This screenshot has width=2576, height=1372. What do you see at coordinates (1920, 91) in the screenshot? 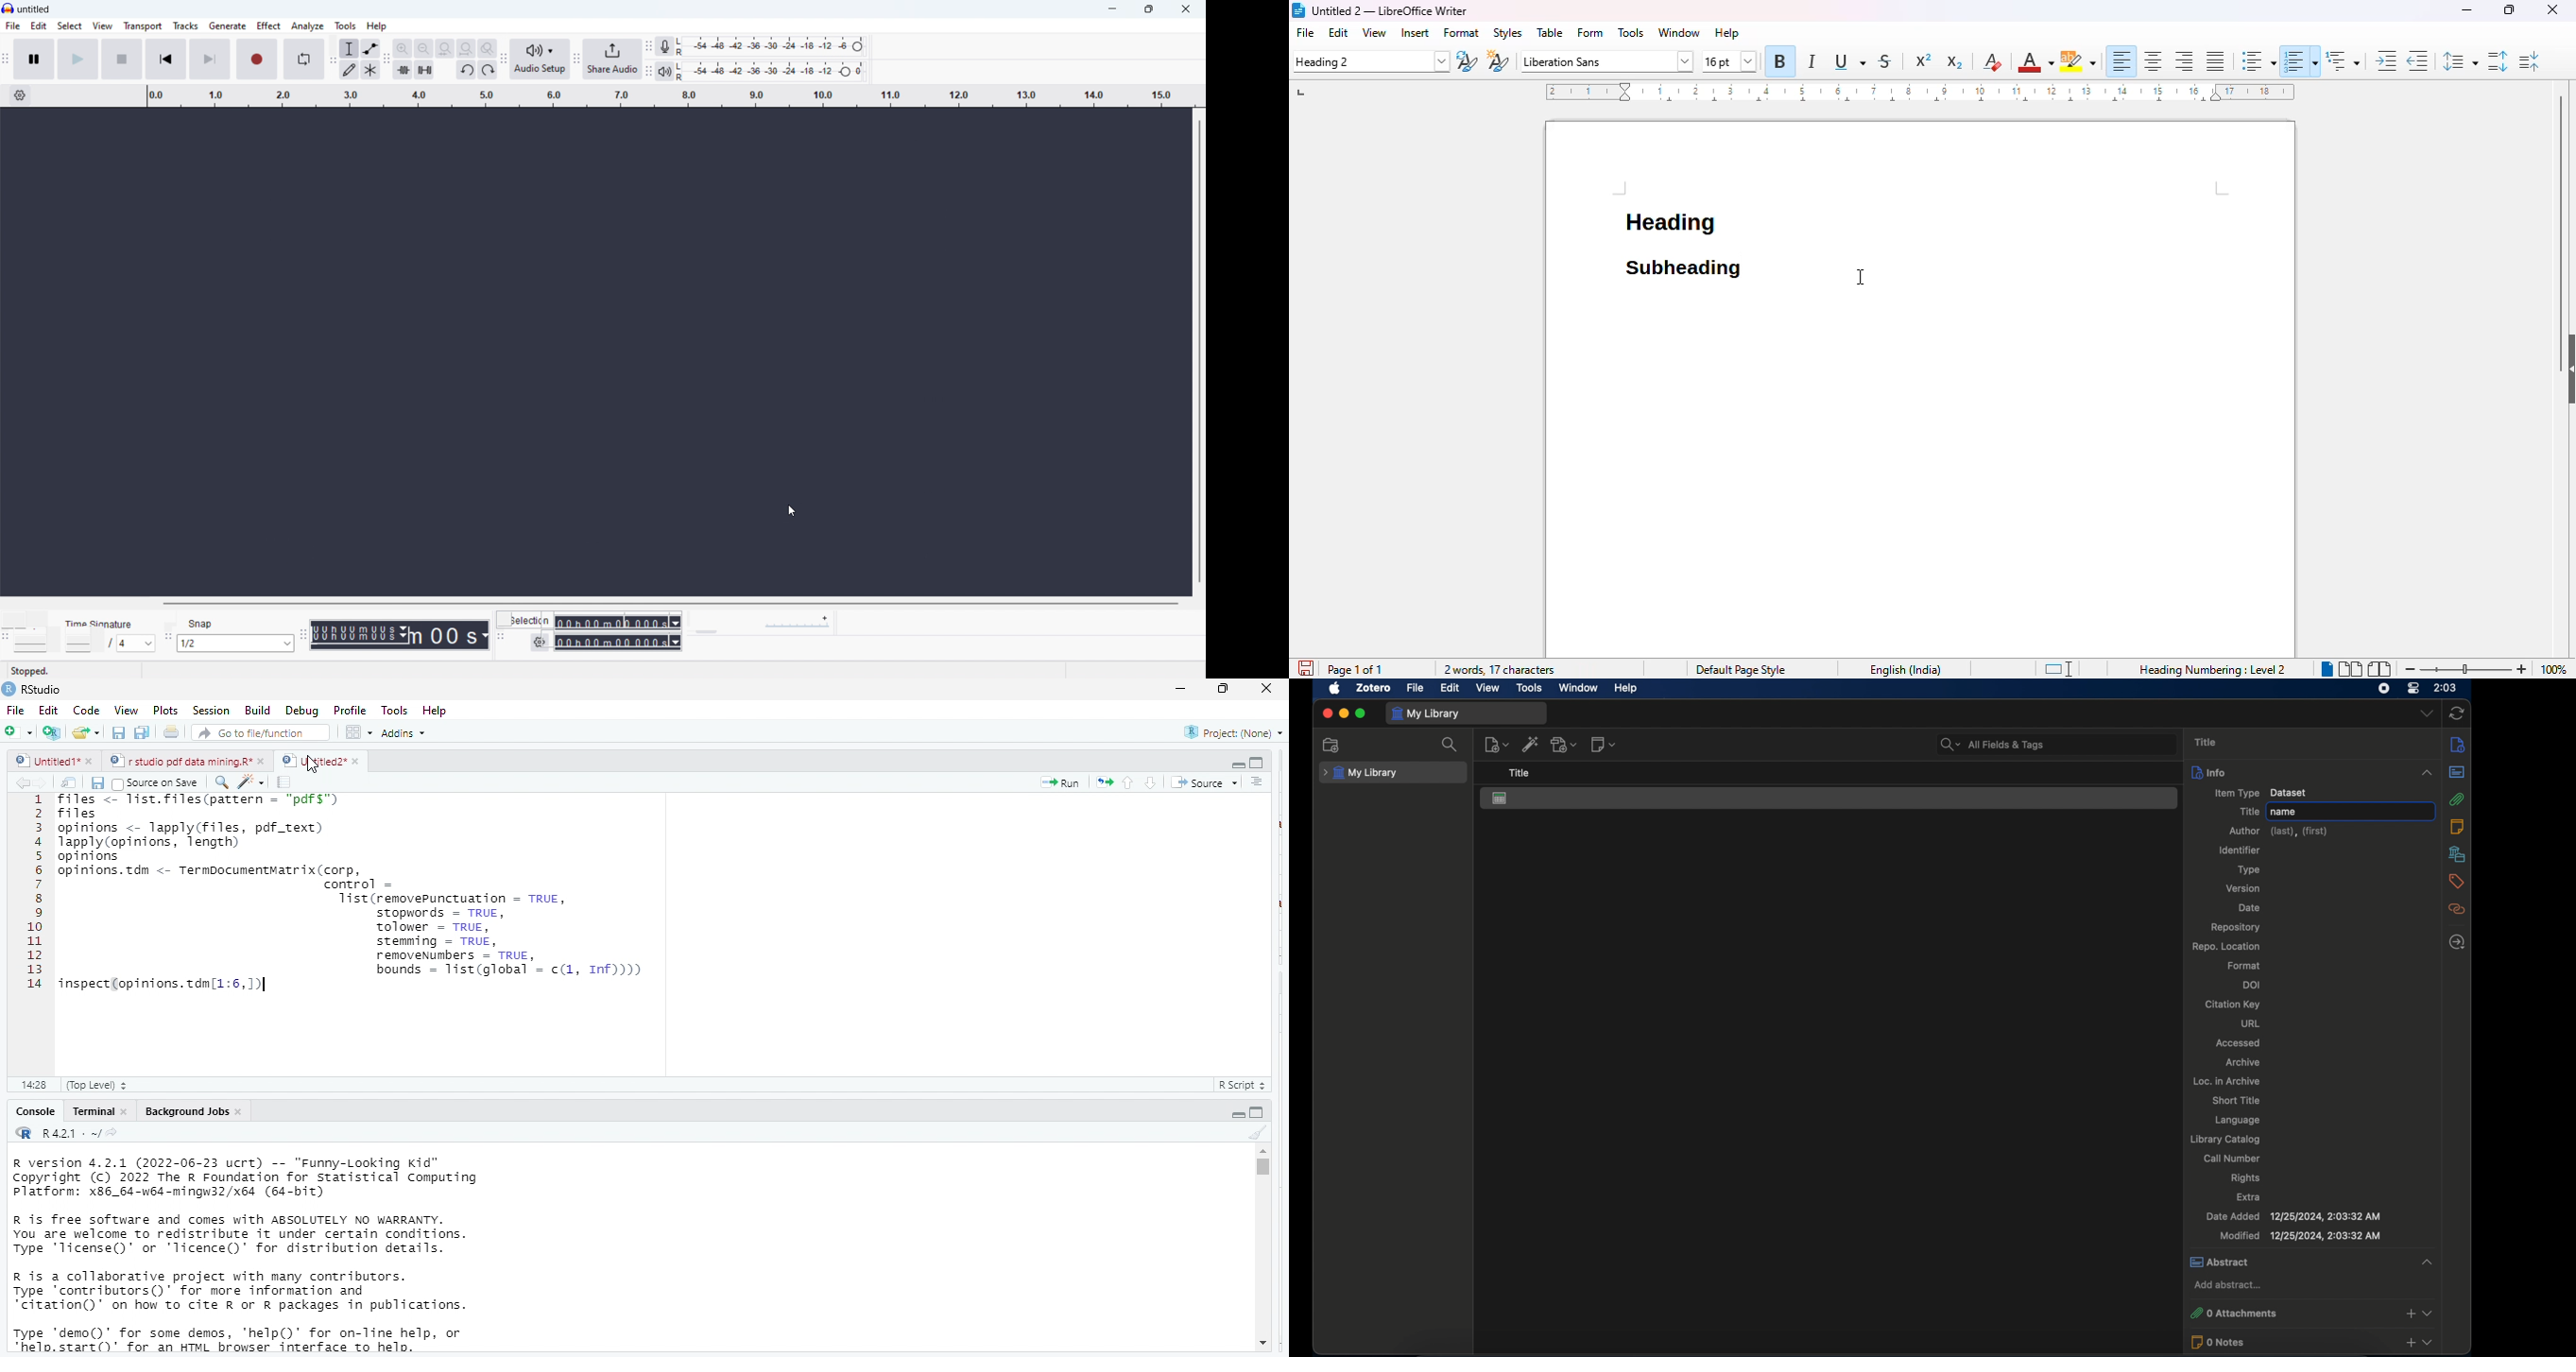
I see `ruler` at bounding box center [1920, 91].